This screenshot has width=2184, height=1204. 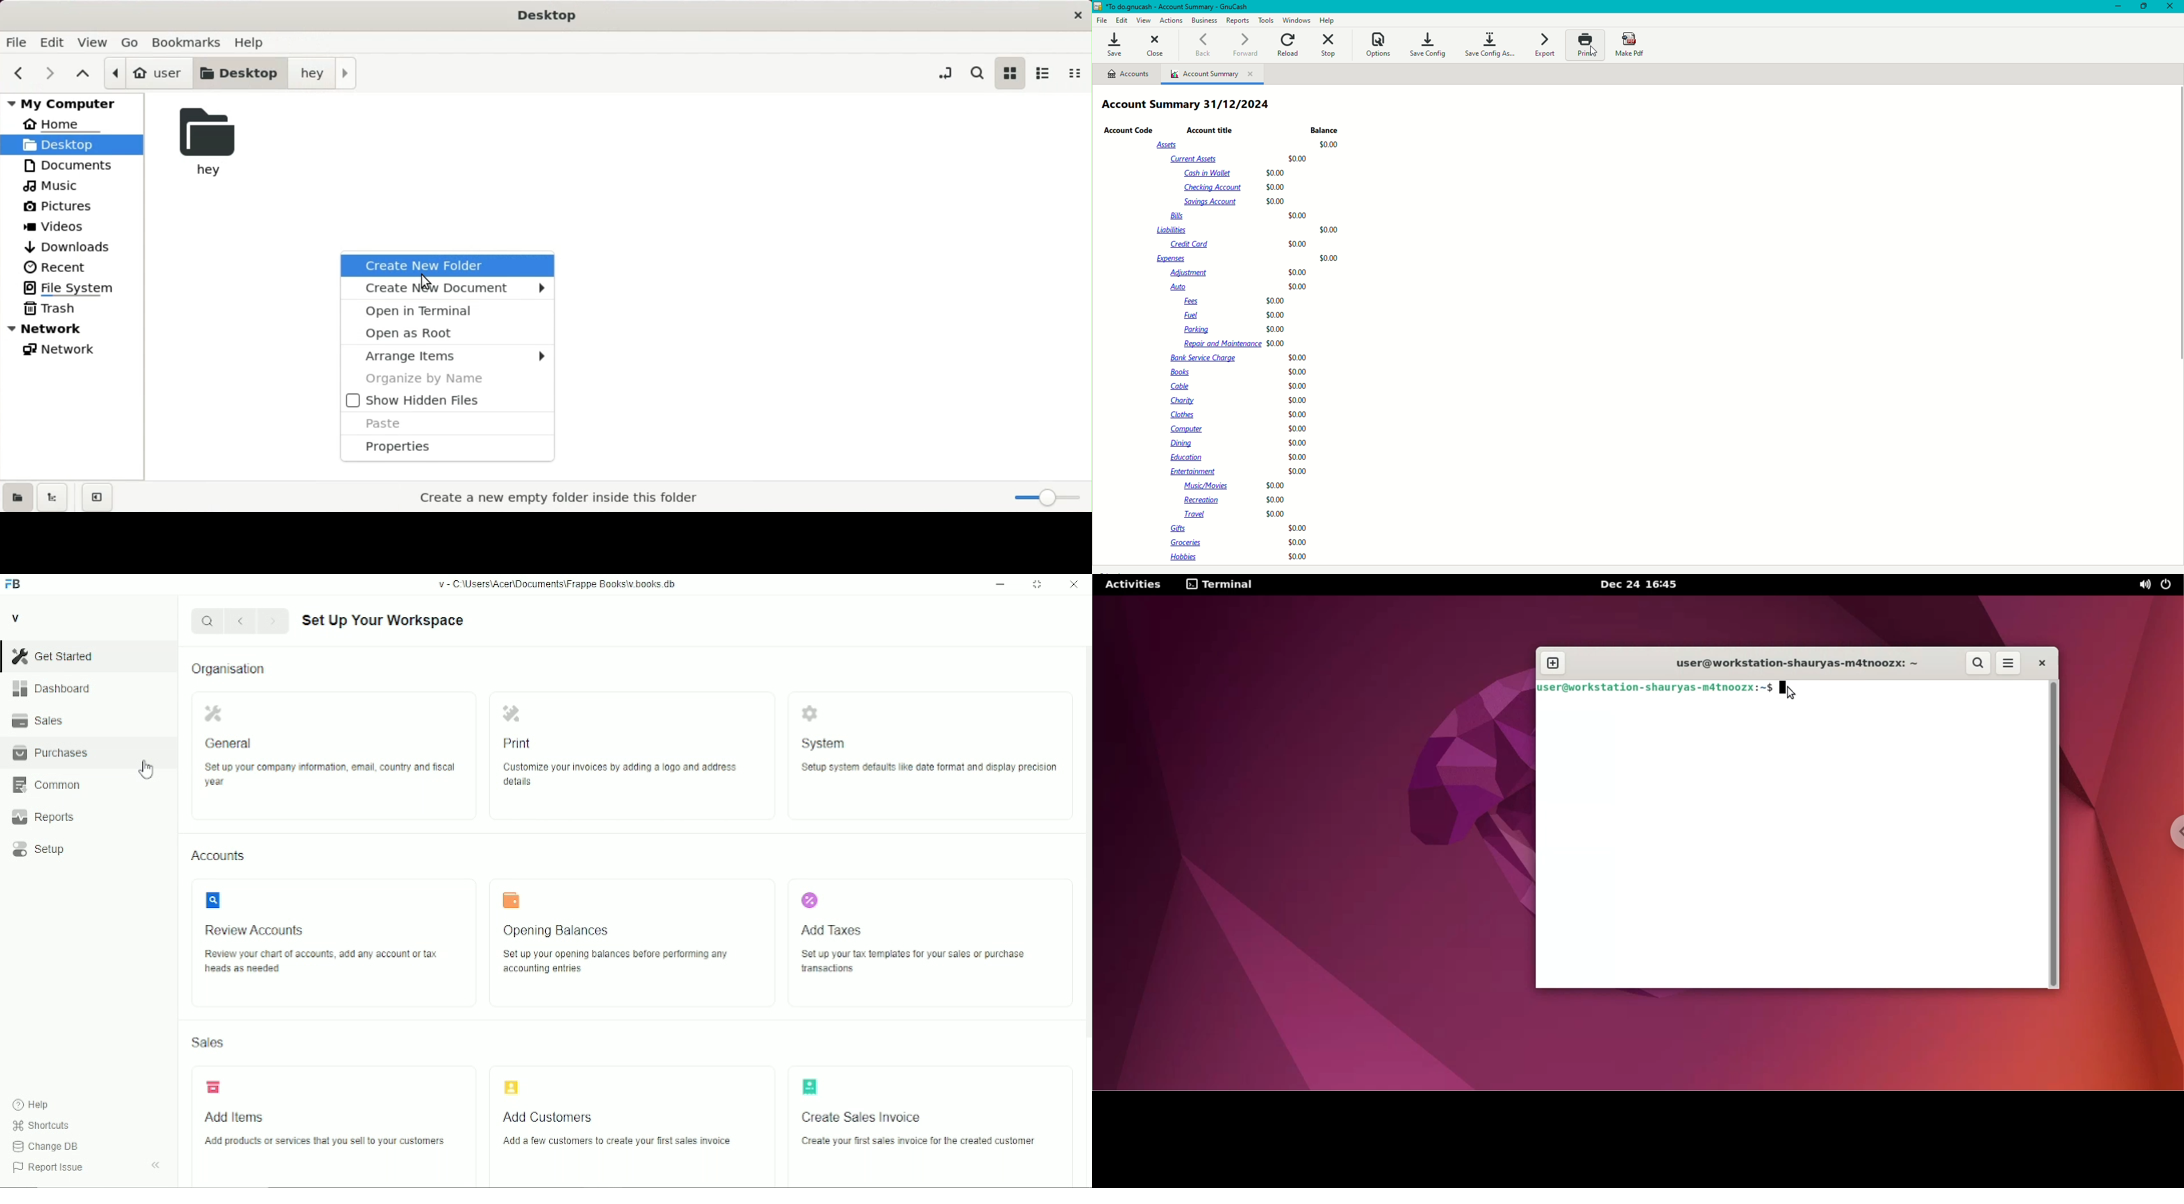 I want to click on Print, so click(x=521, y=743).